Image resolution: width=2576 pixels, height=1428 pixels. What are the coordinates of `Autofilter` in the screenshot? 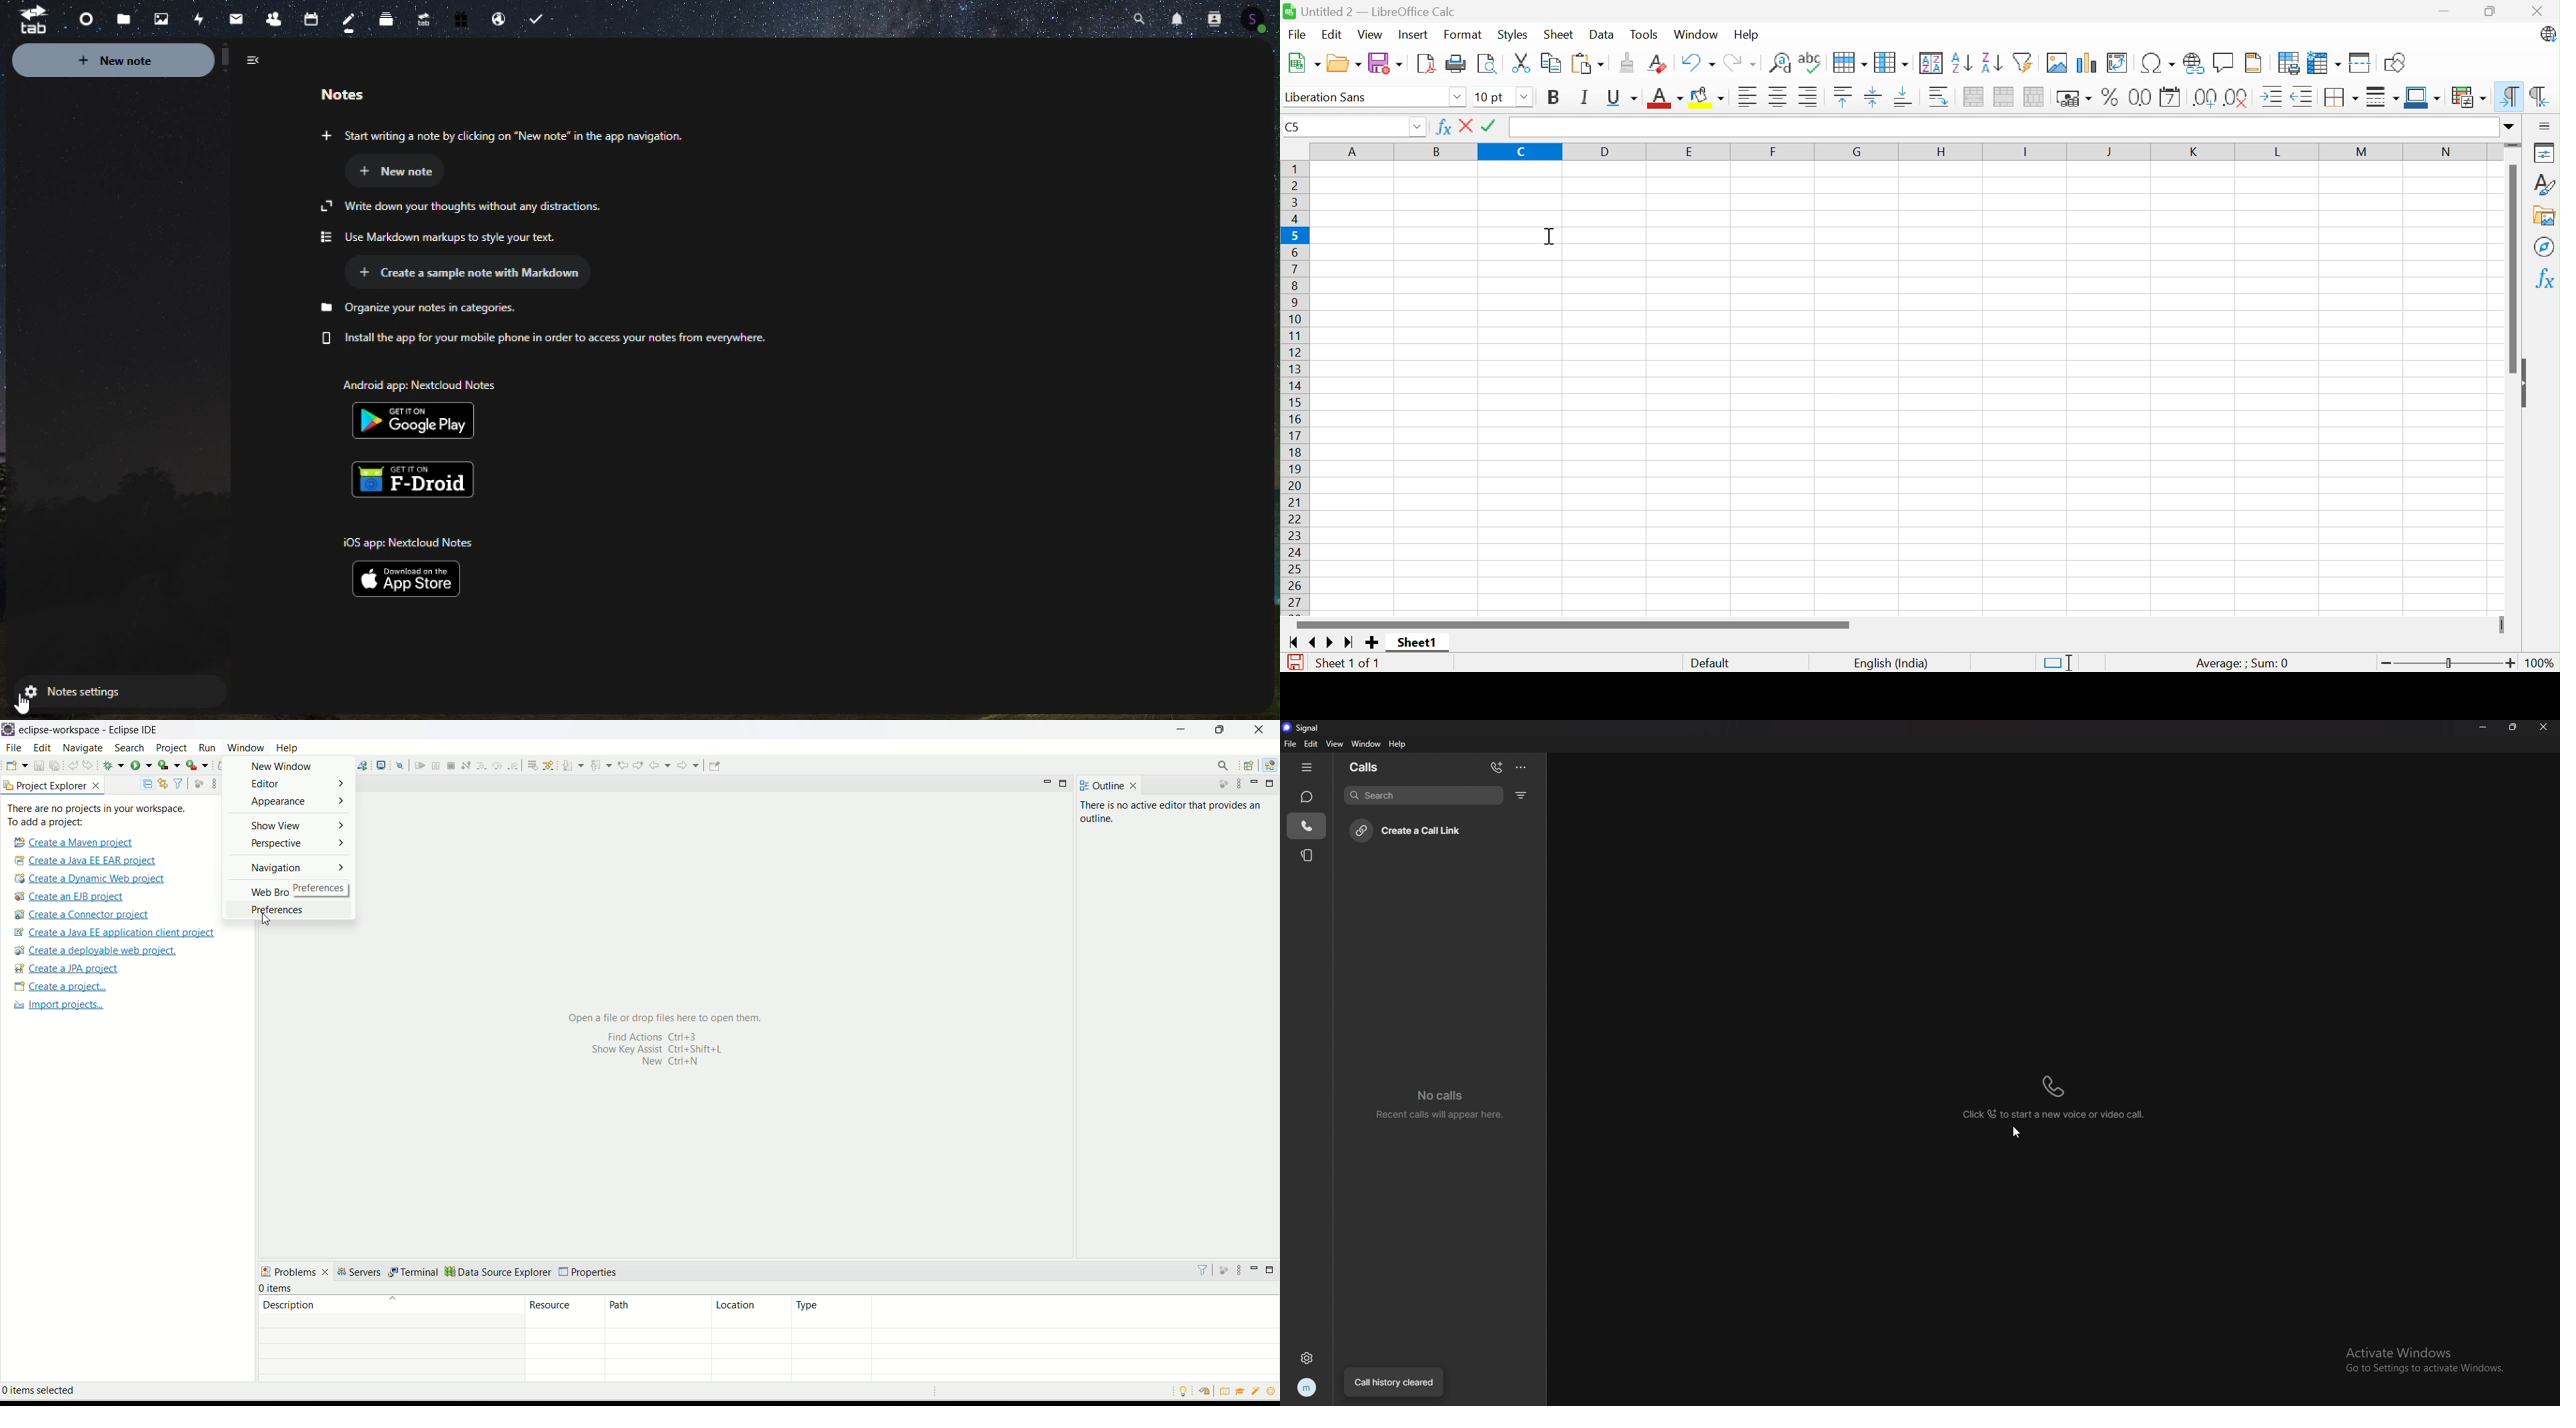 It's located at (2025, 63).